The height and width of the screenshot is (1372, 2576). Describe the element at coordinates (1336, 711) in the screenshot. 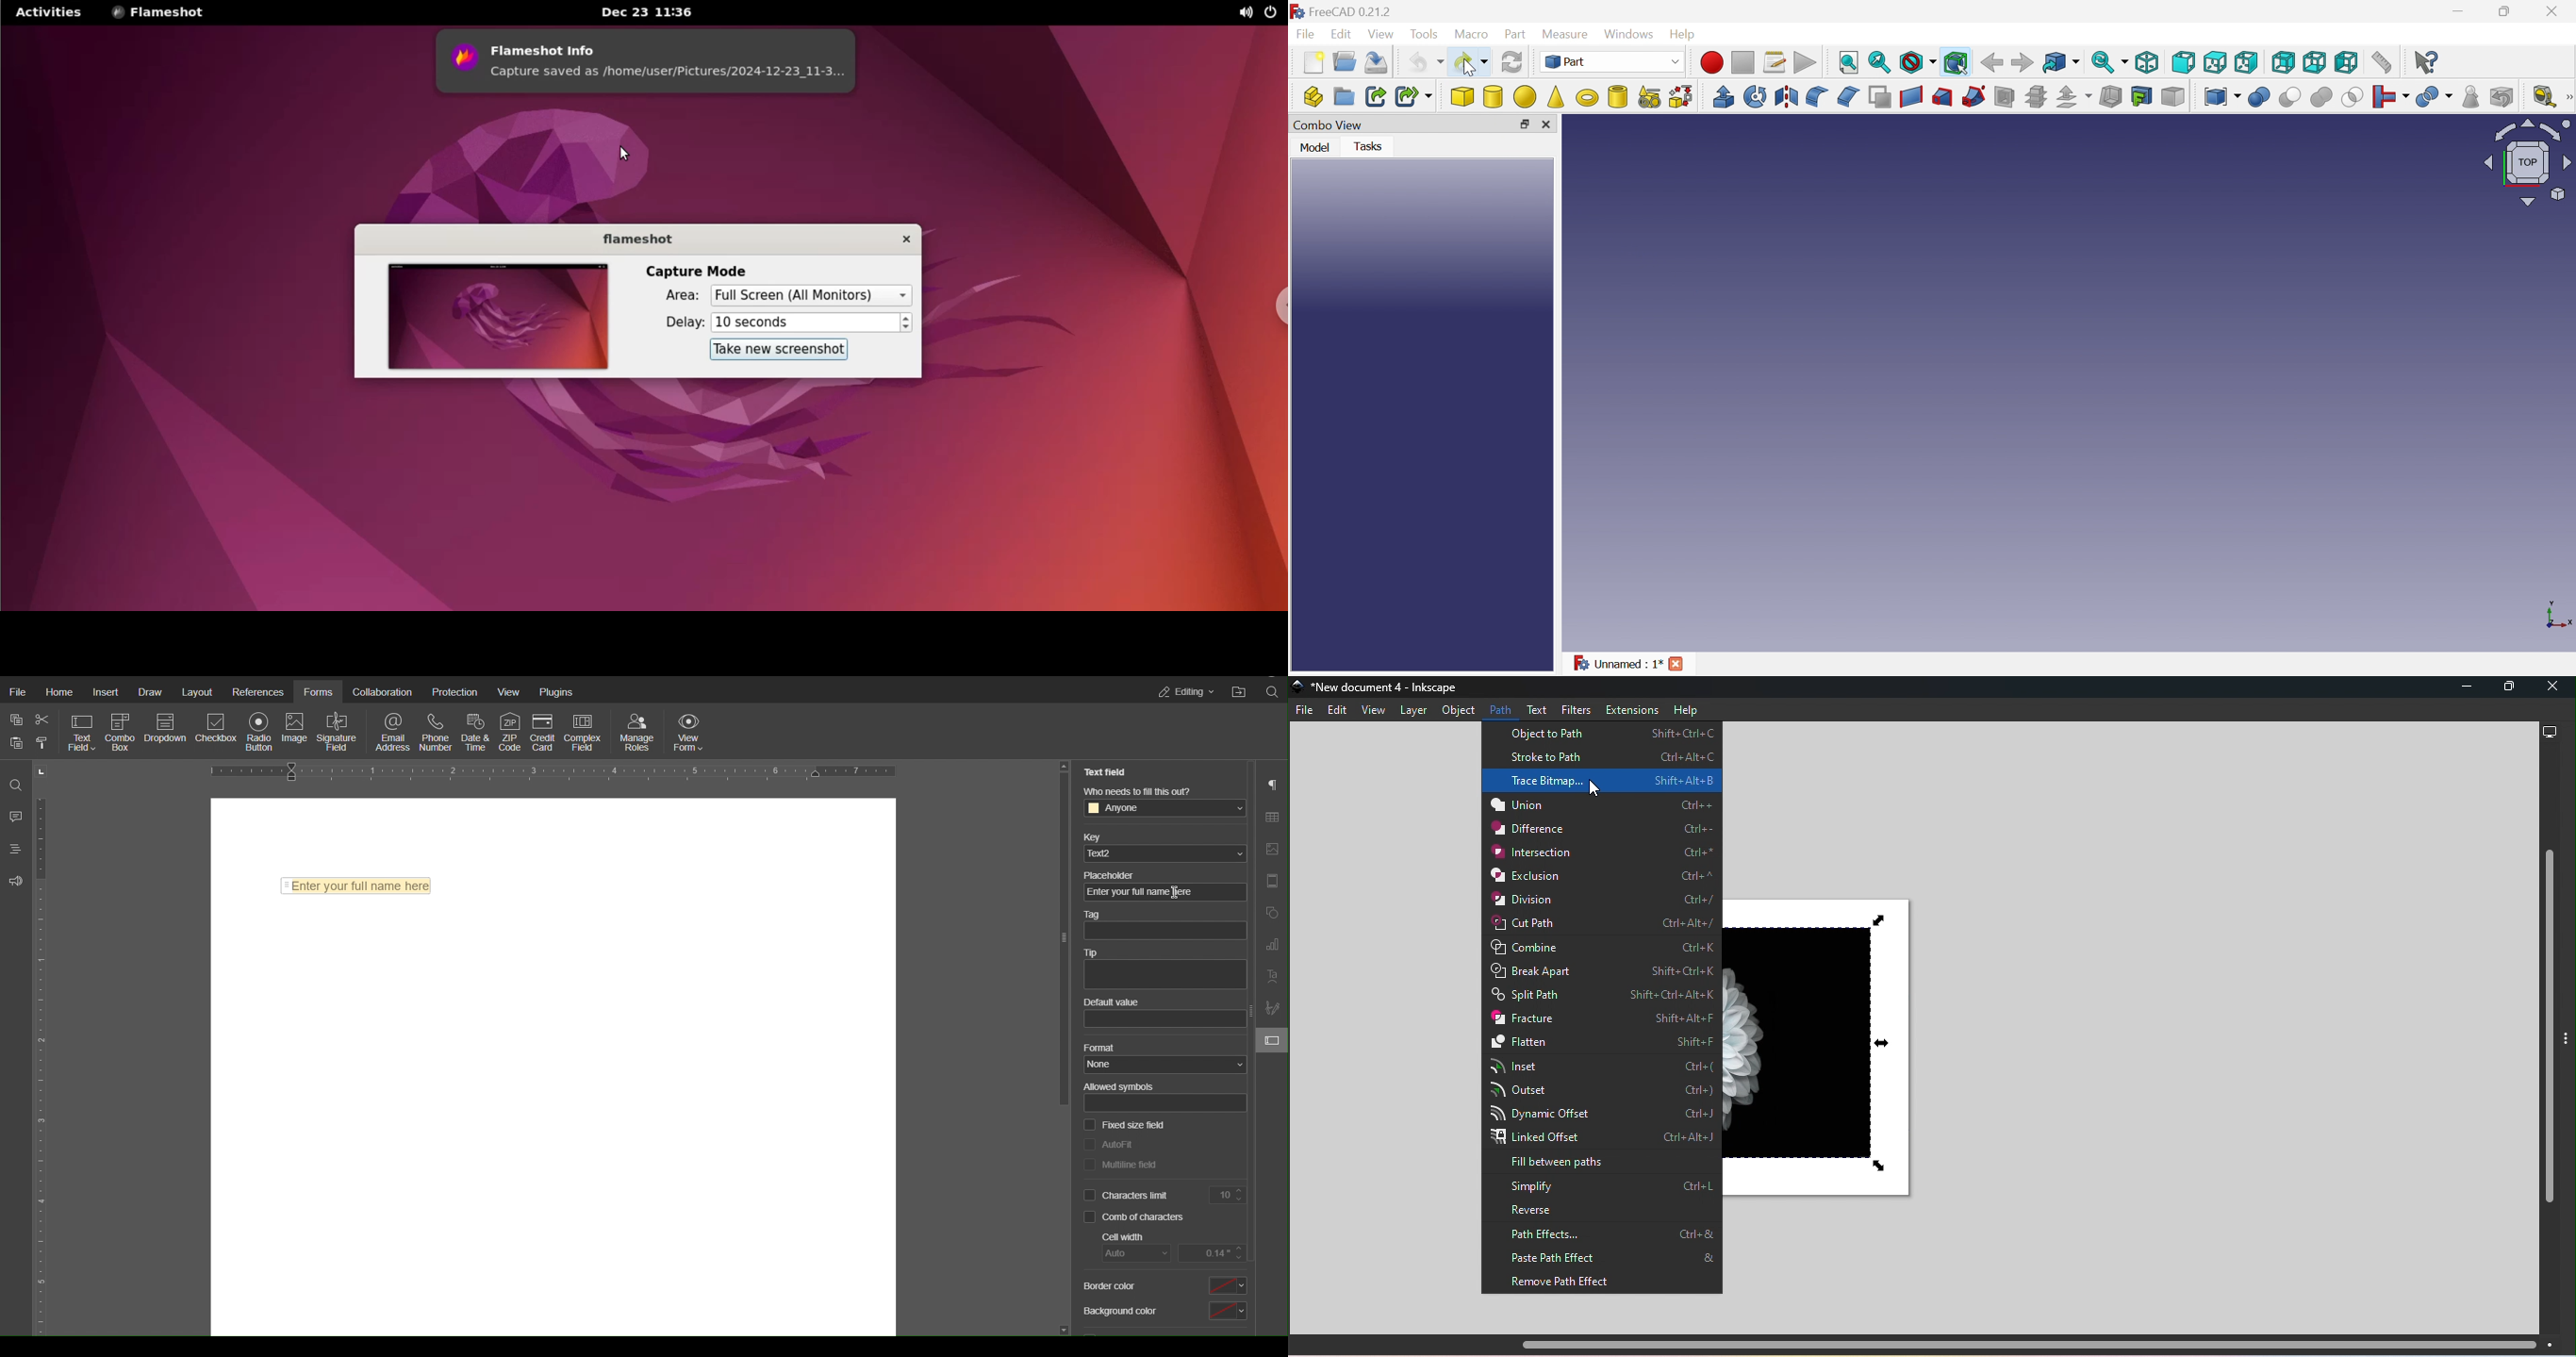

I see `Edit` at that location.